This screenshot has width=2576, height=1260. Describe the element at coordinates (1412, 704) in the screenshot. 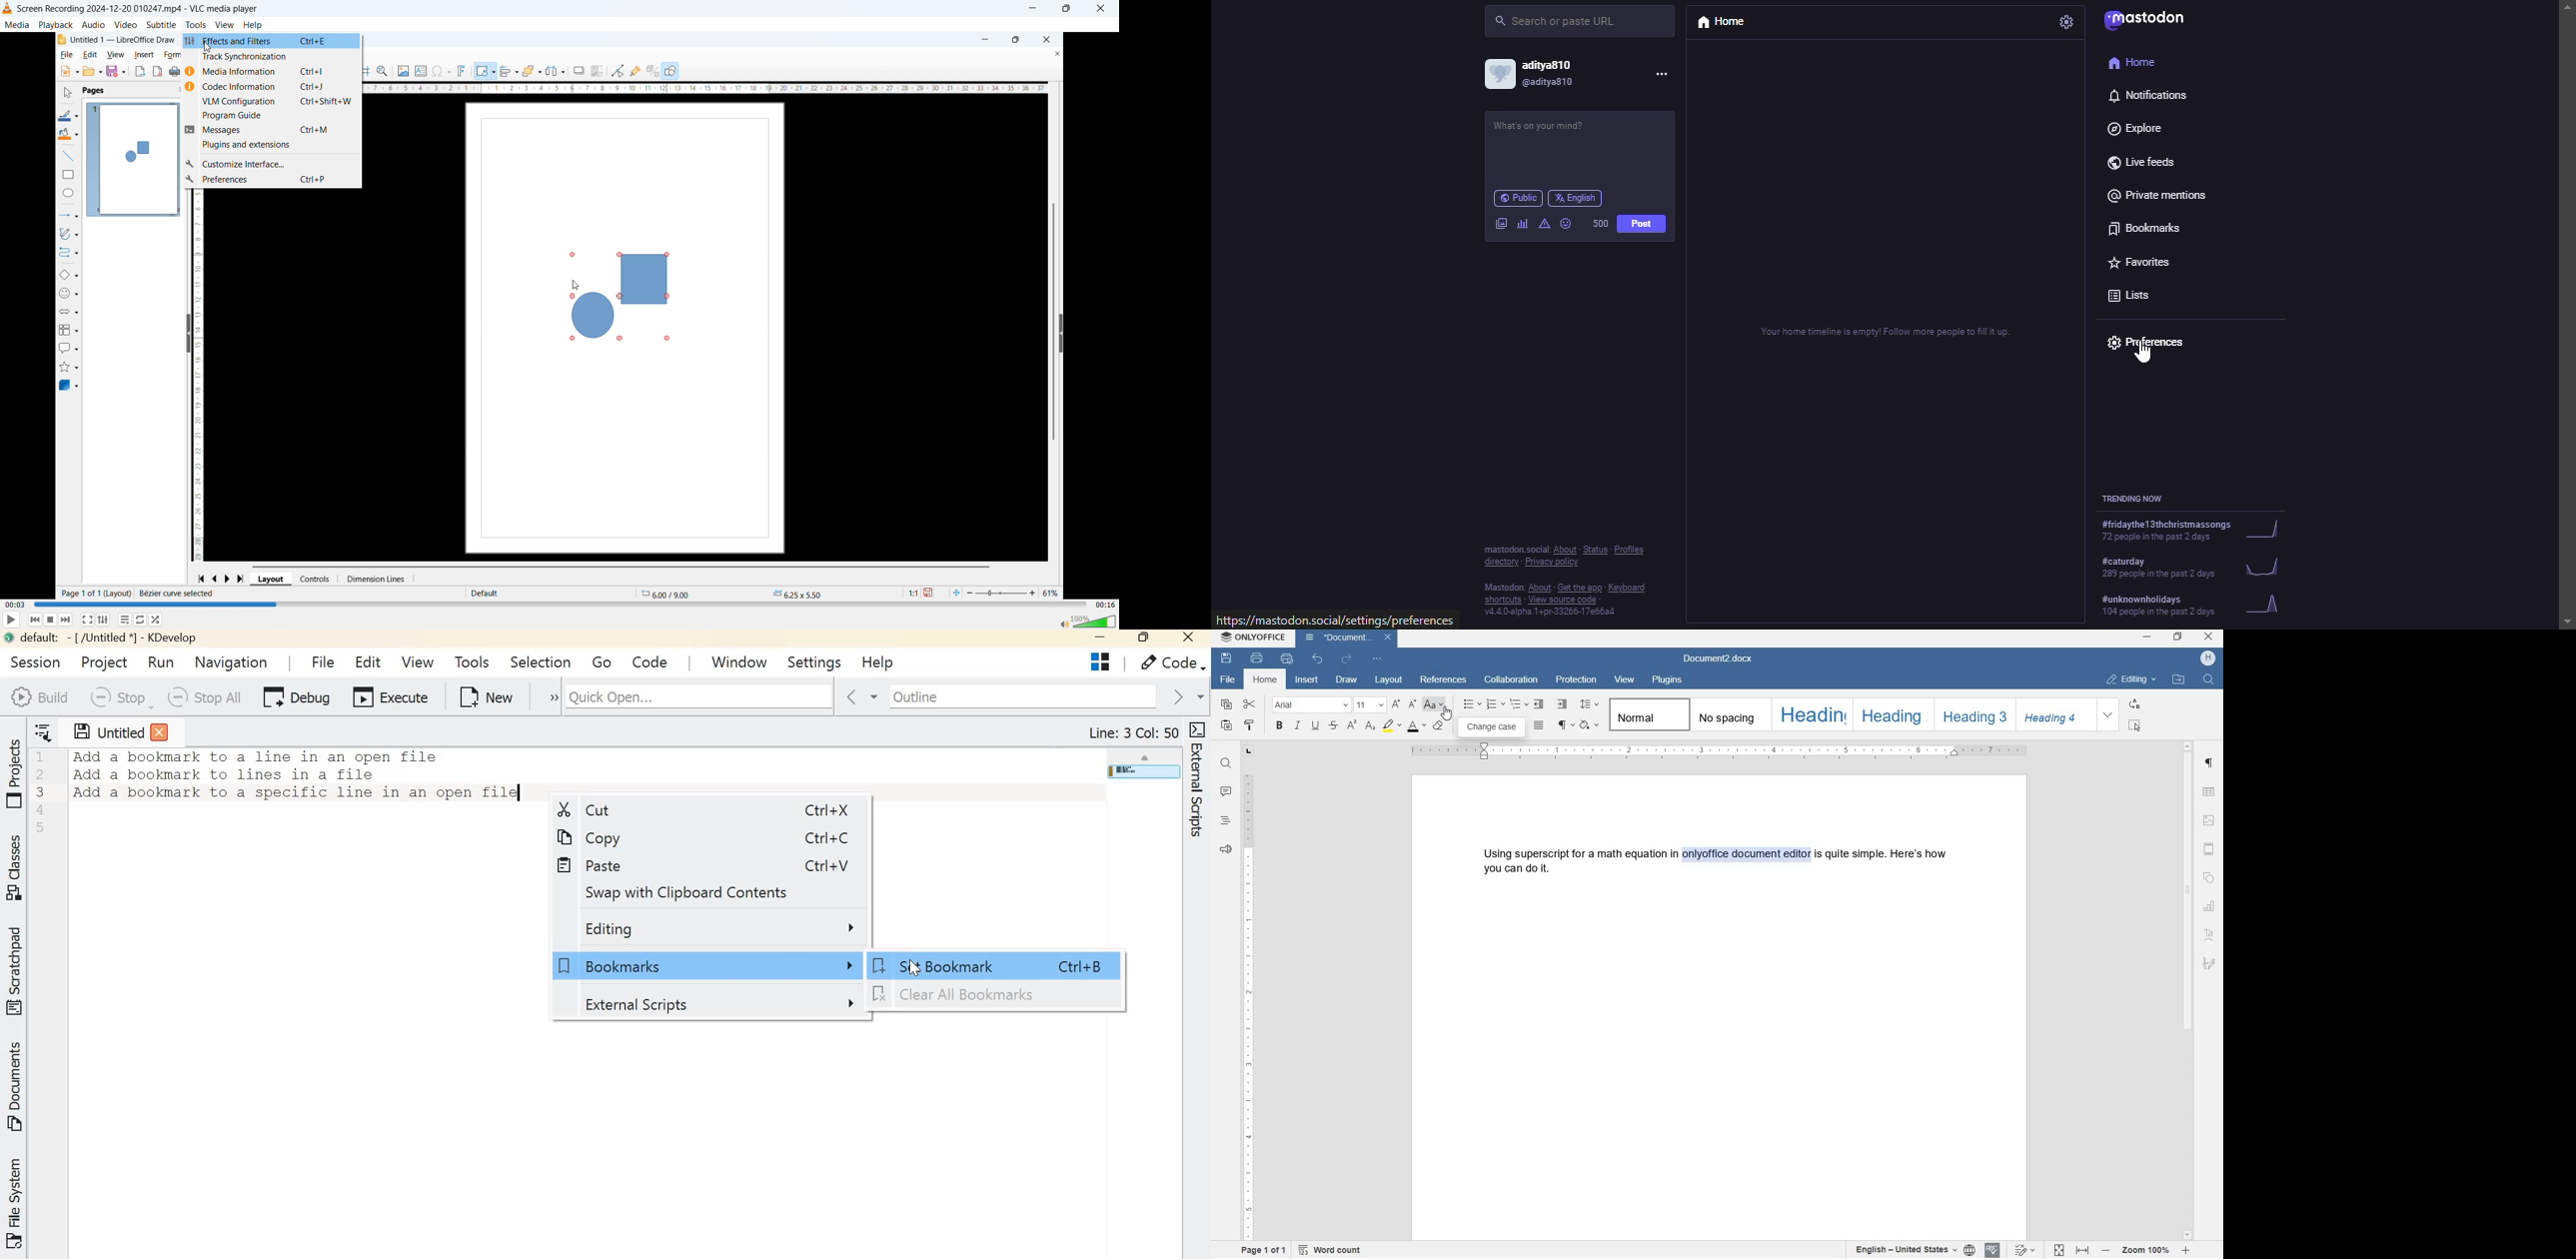

I see `decrement font size` at that location.